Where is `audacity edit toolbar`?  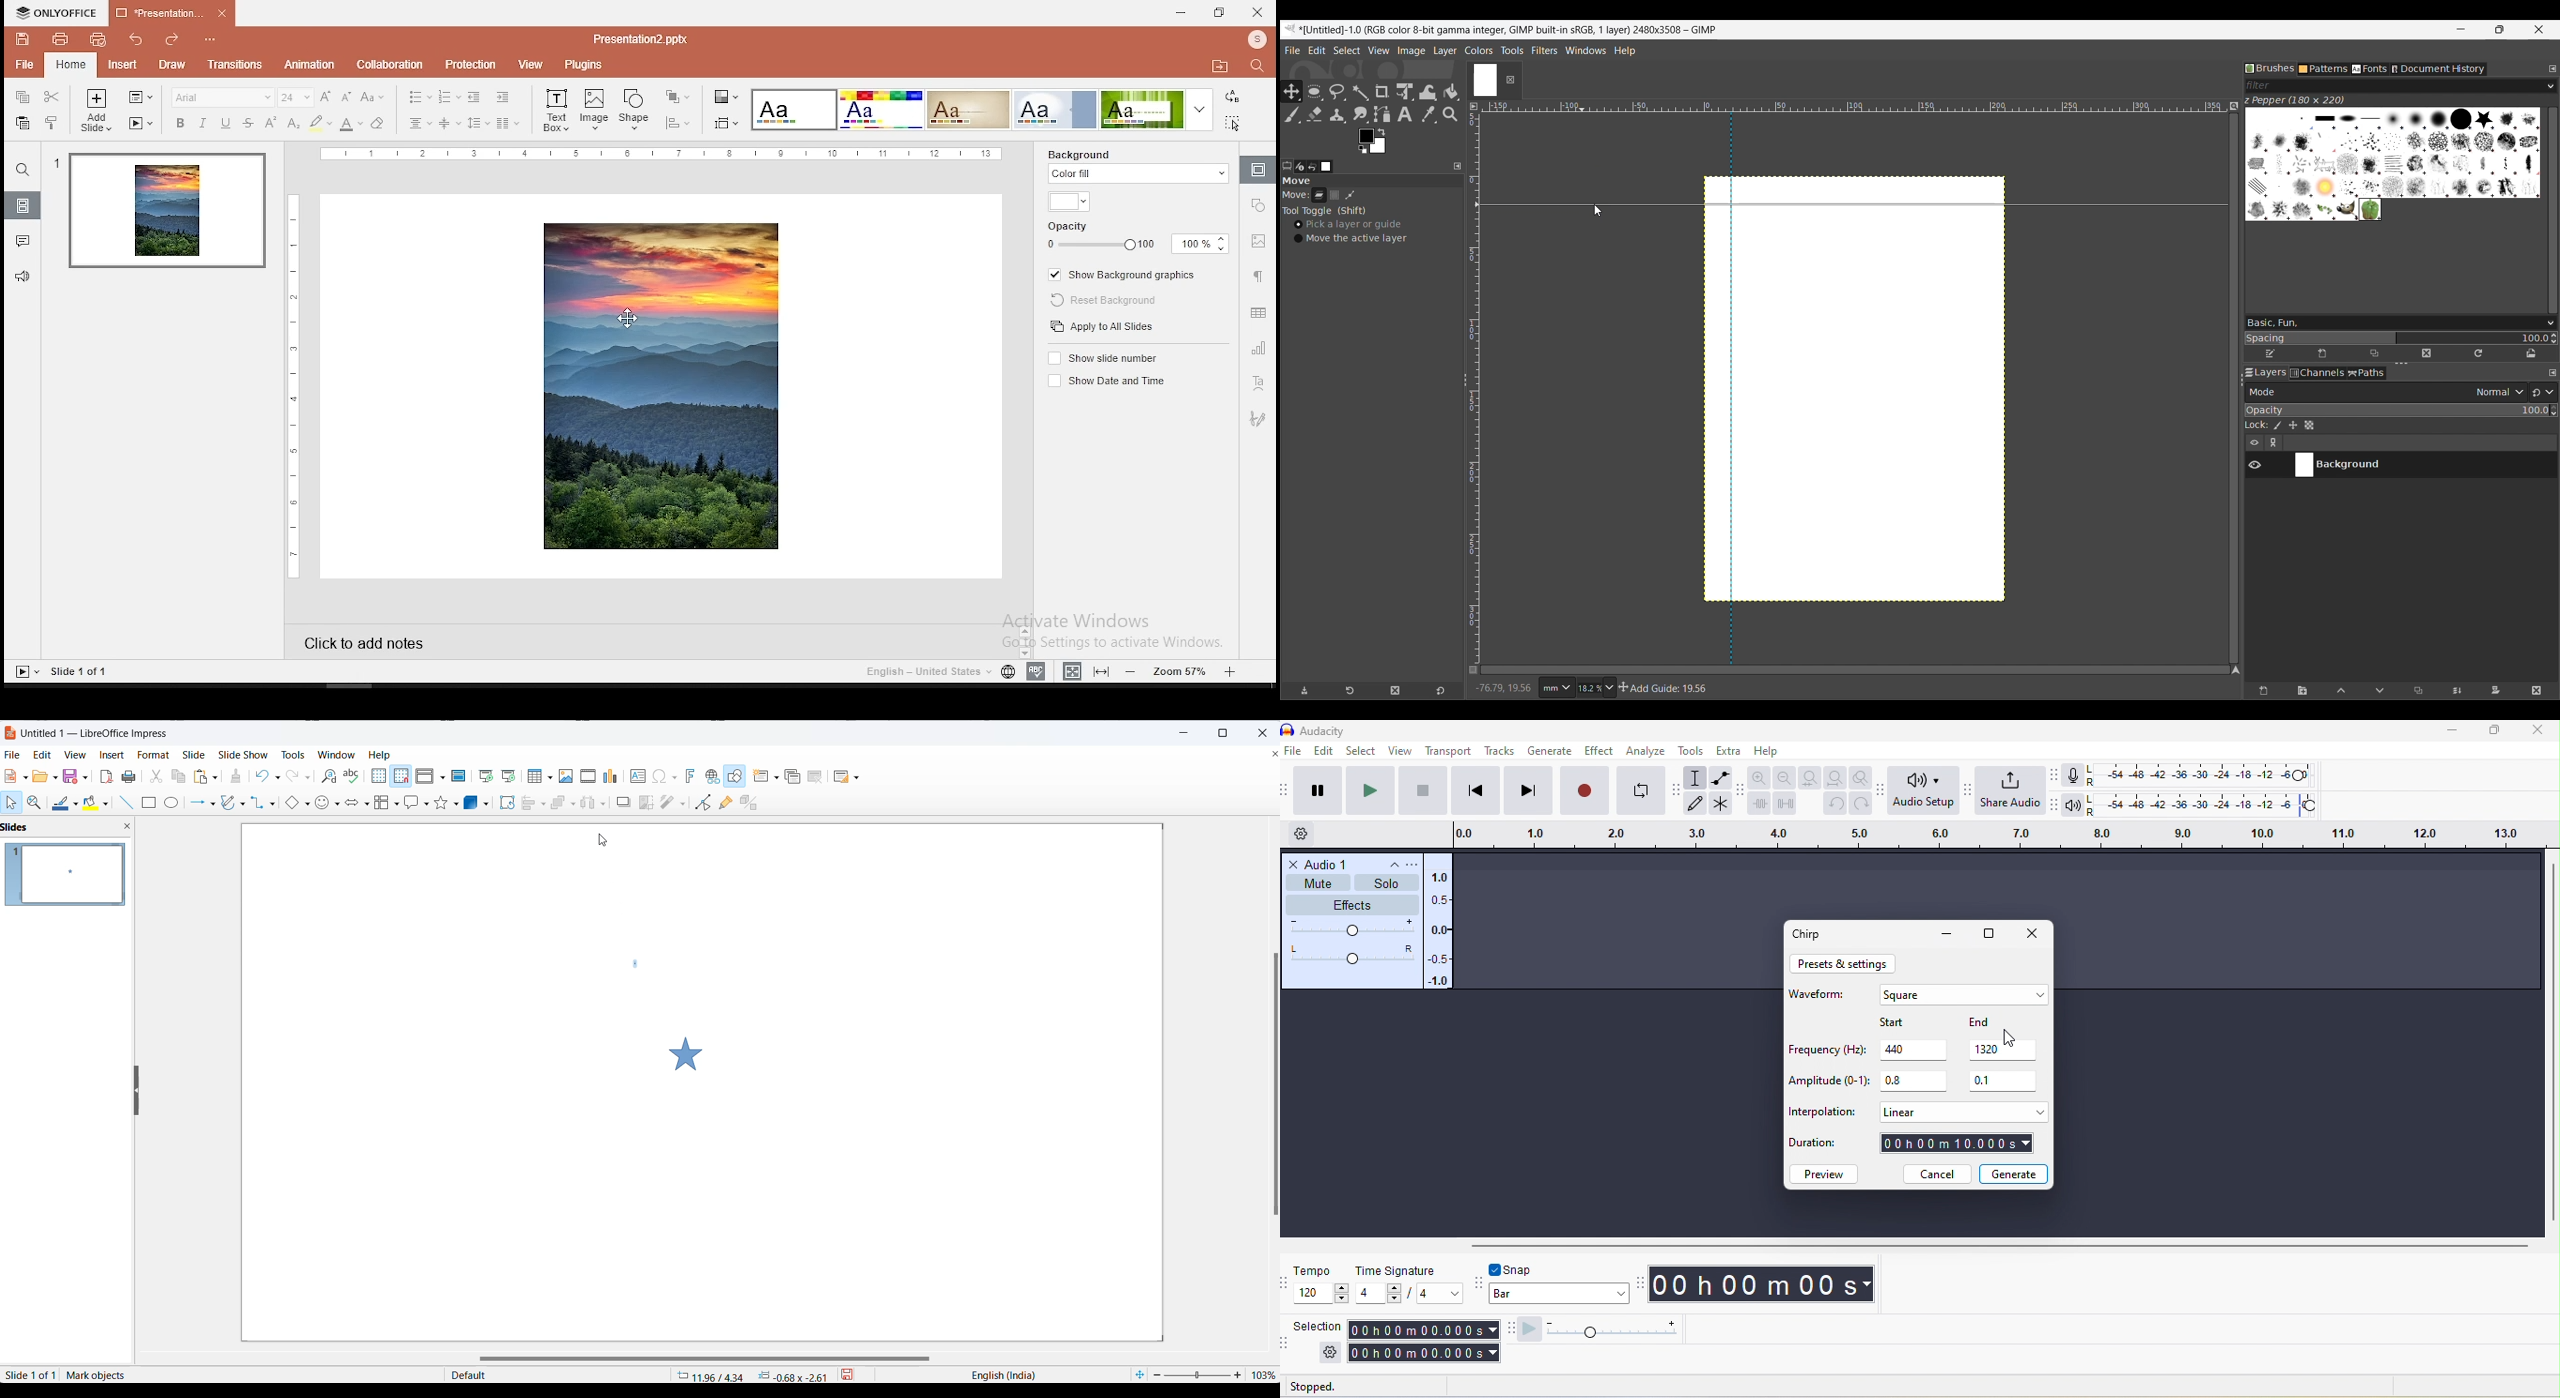 audacity edit toolbar is located at coordinates (1741, 790).